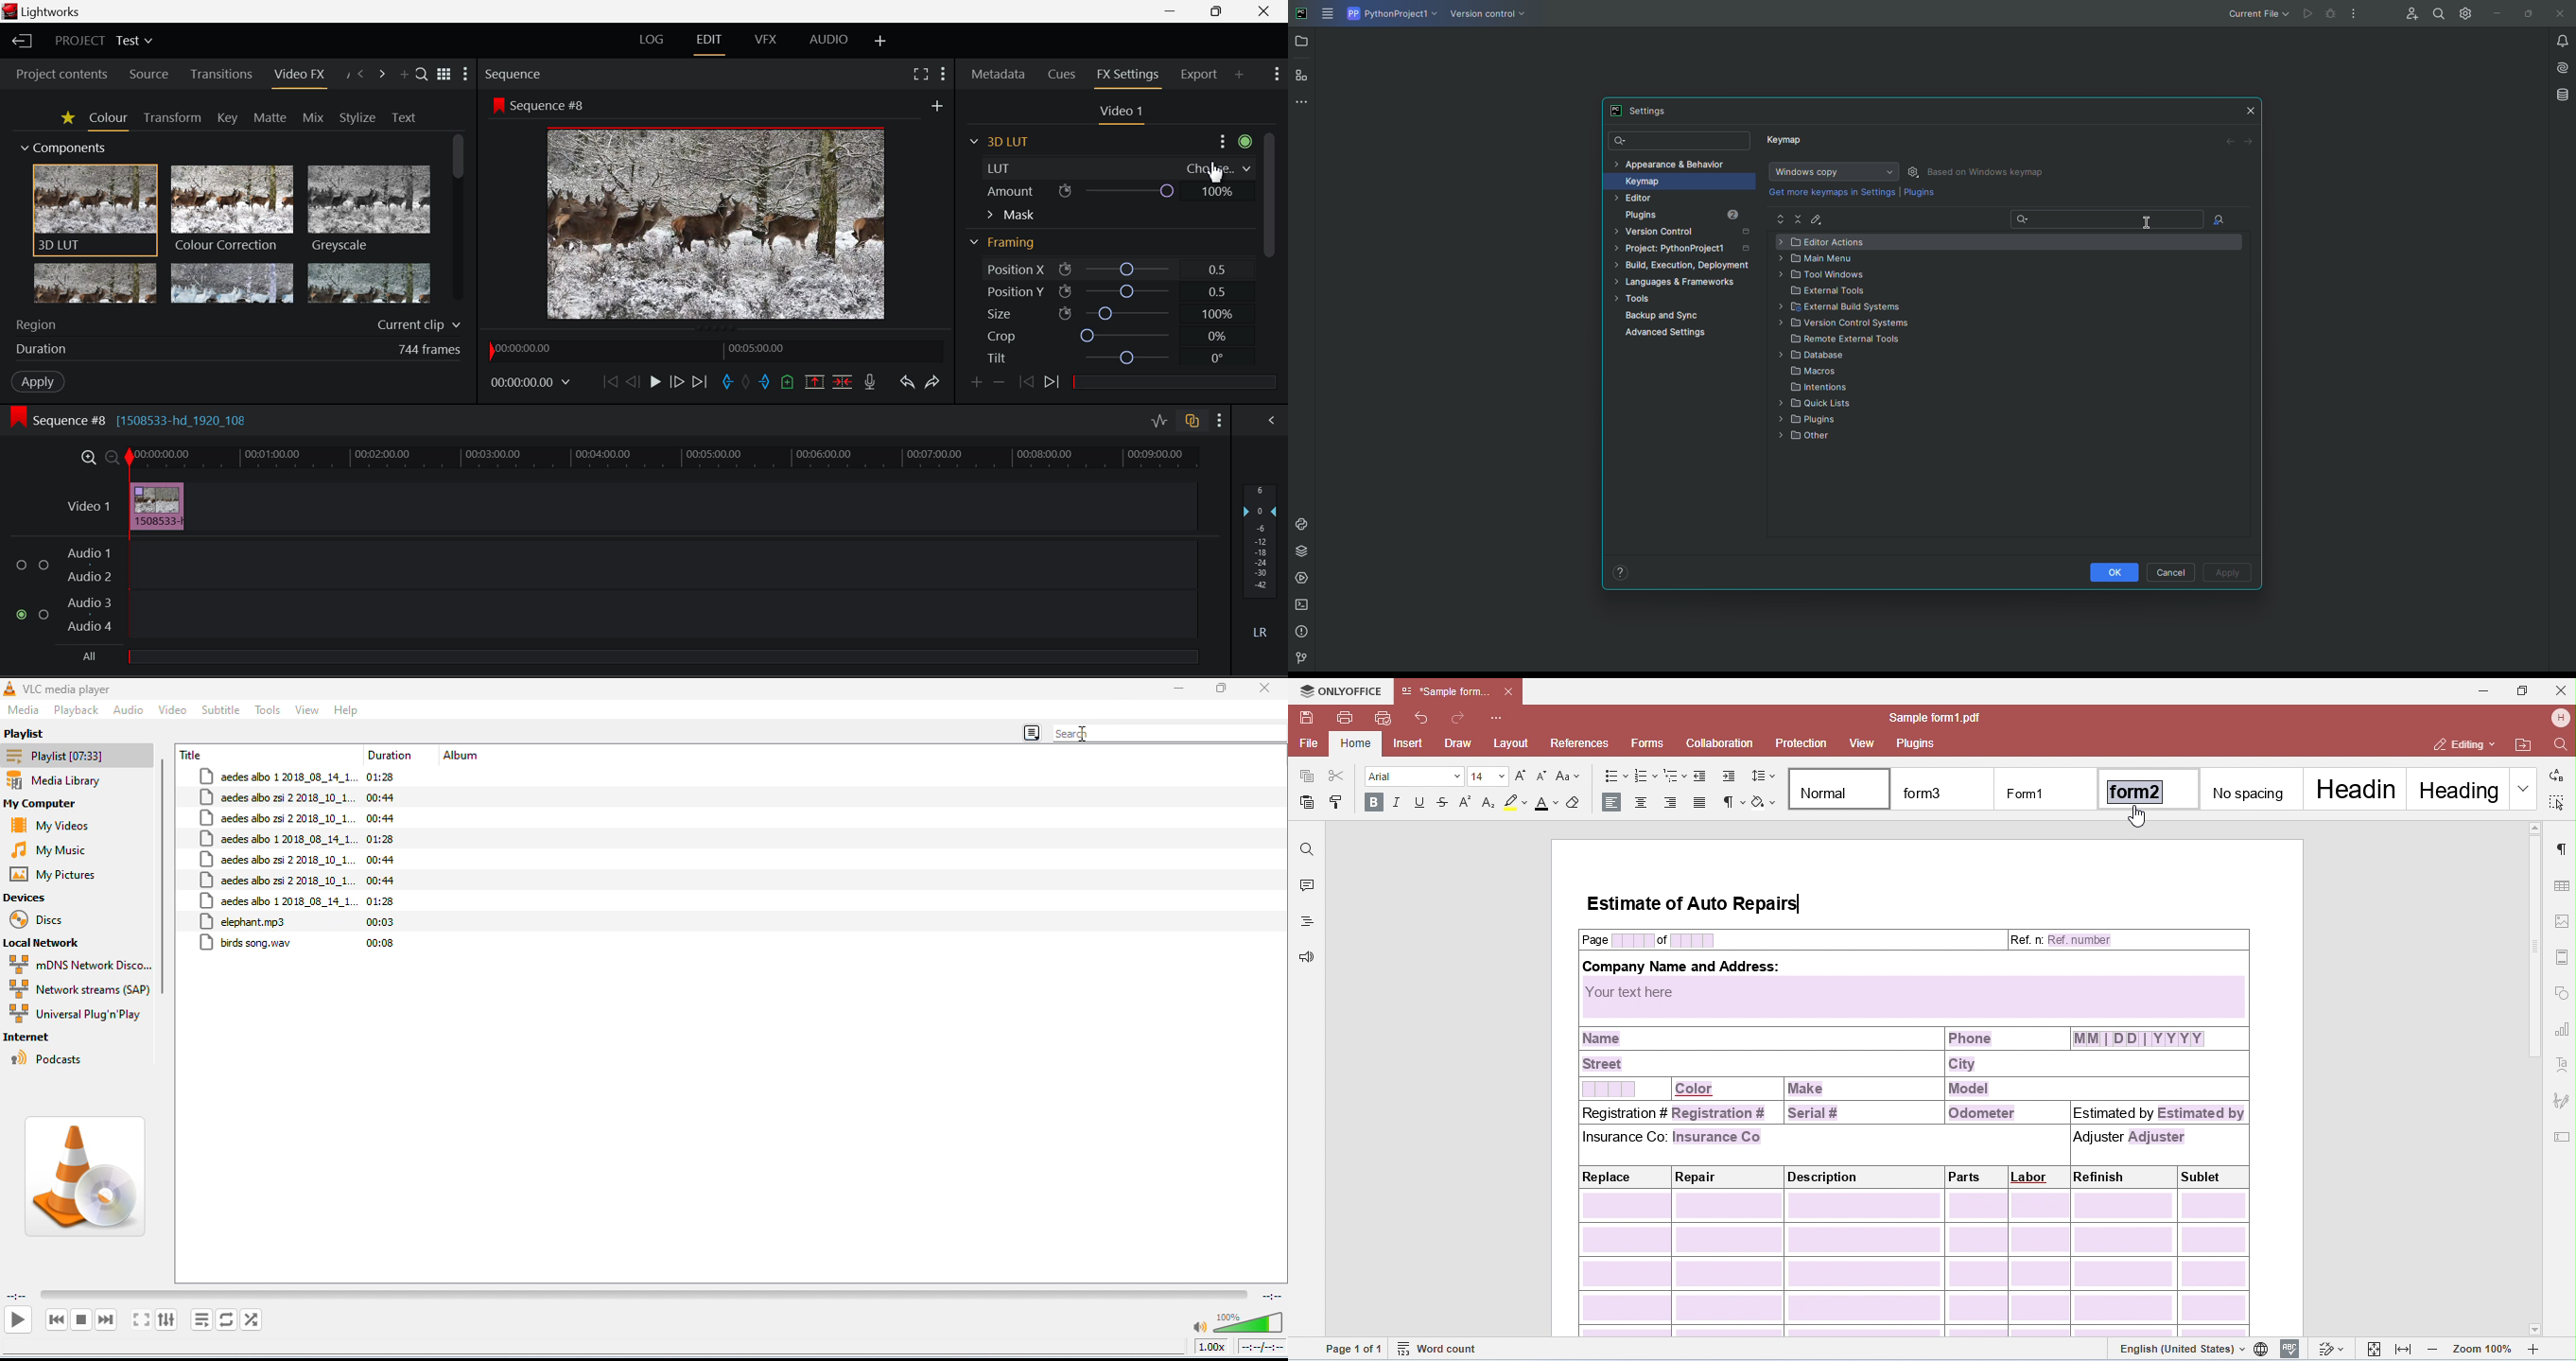  What do you see at coordinates (92, 553) in the screenshot?
I see `Audio 1` at bounding box center [92, 553].